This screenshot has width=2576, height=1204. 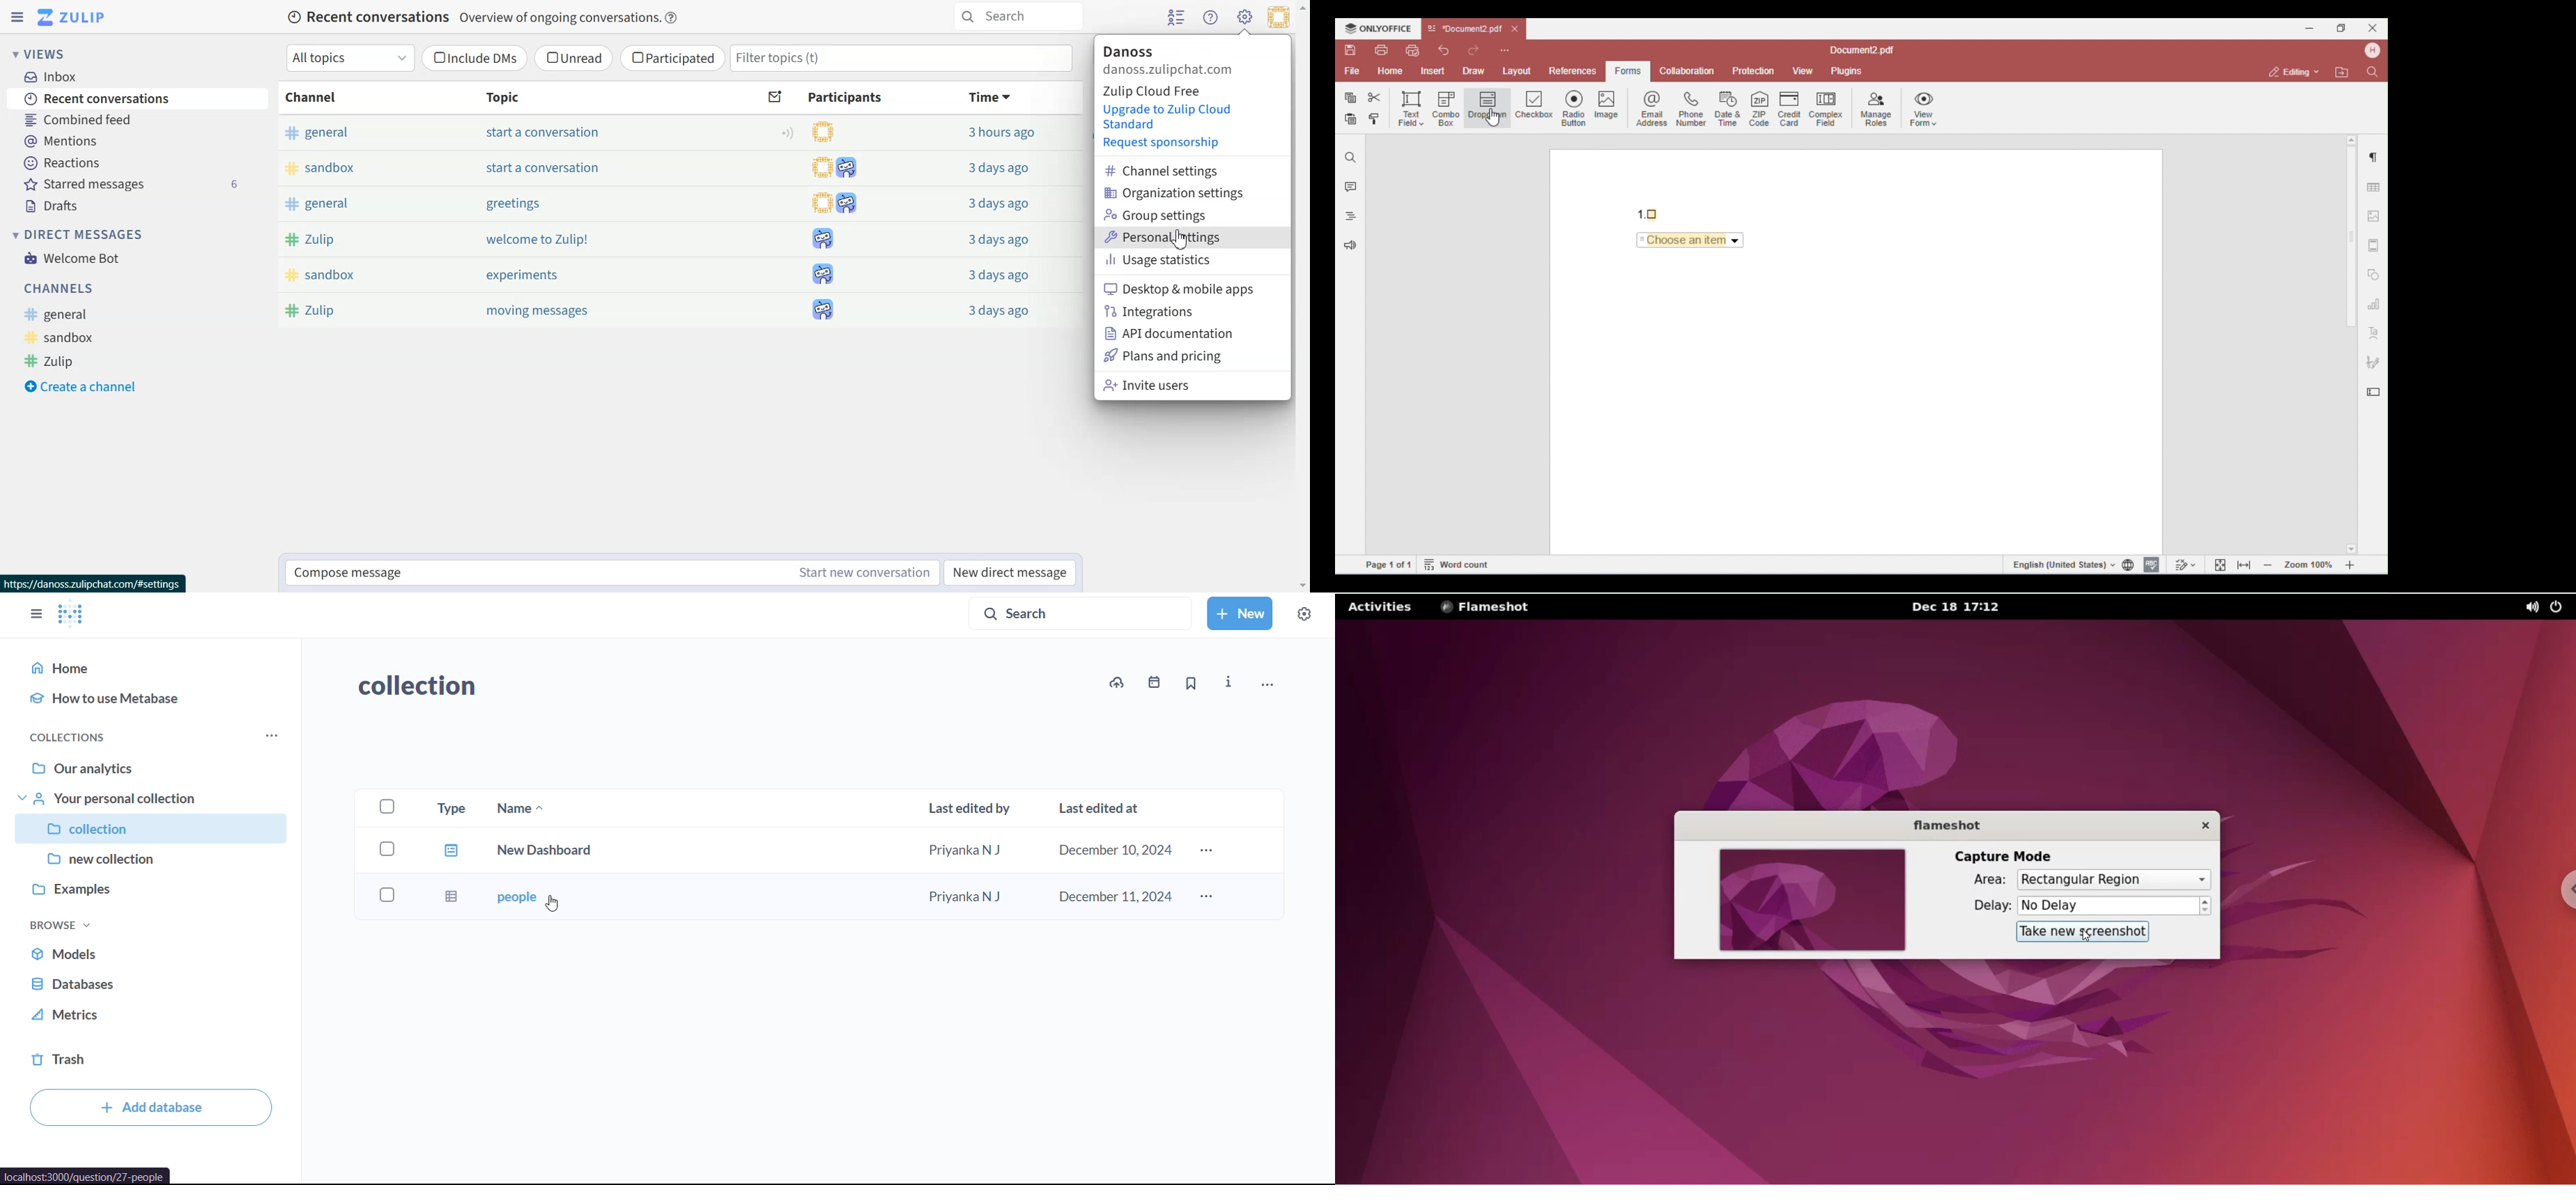 I want to click on search, so click(x=1082, y=614).